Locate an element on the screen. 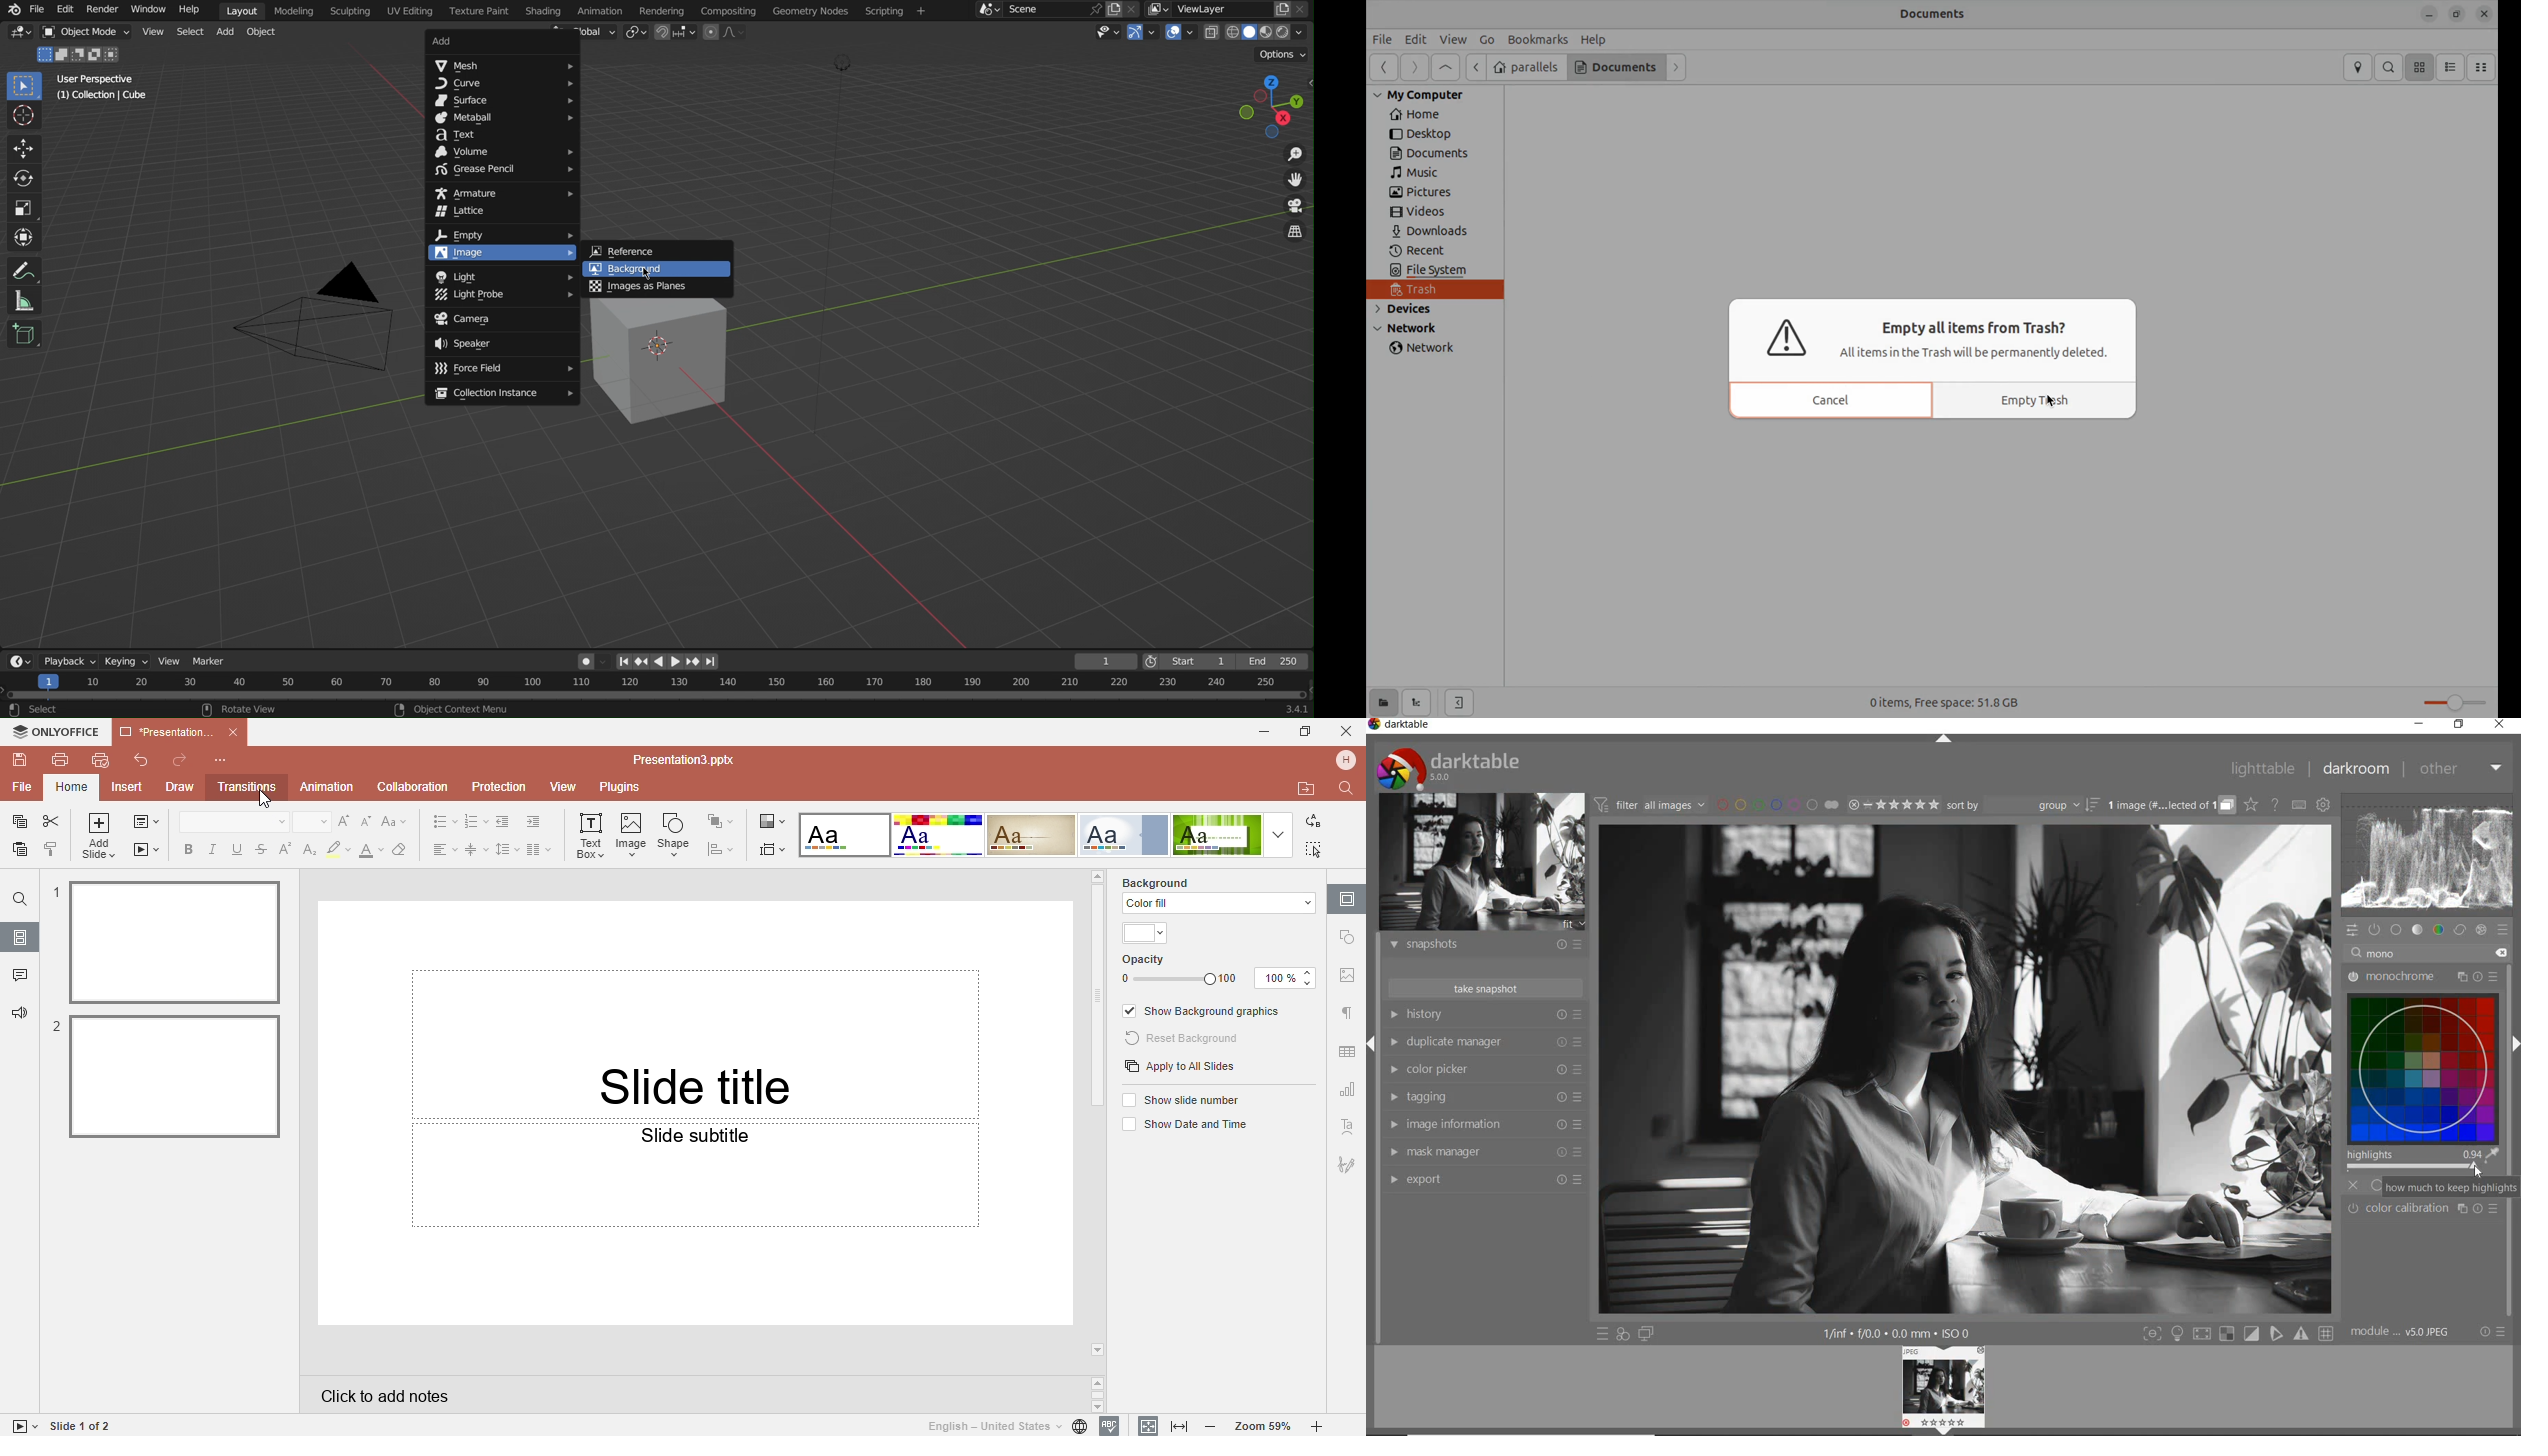  Cursor is located at coordinates (22, 118).